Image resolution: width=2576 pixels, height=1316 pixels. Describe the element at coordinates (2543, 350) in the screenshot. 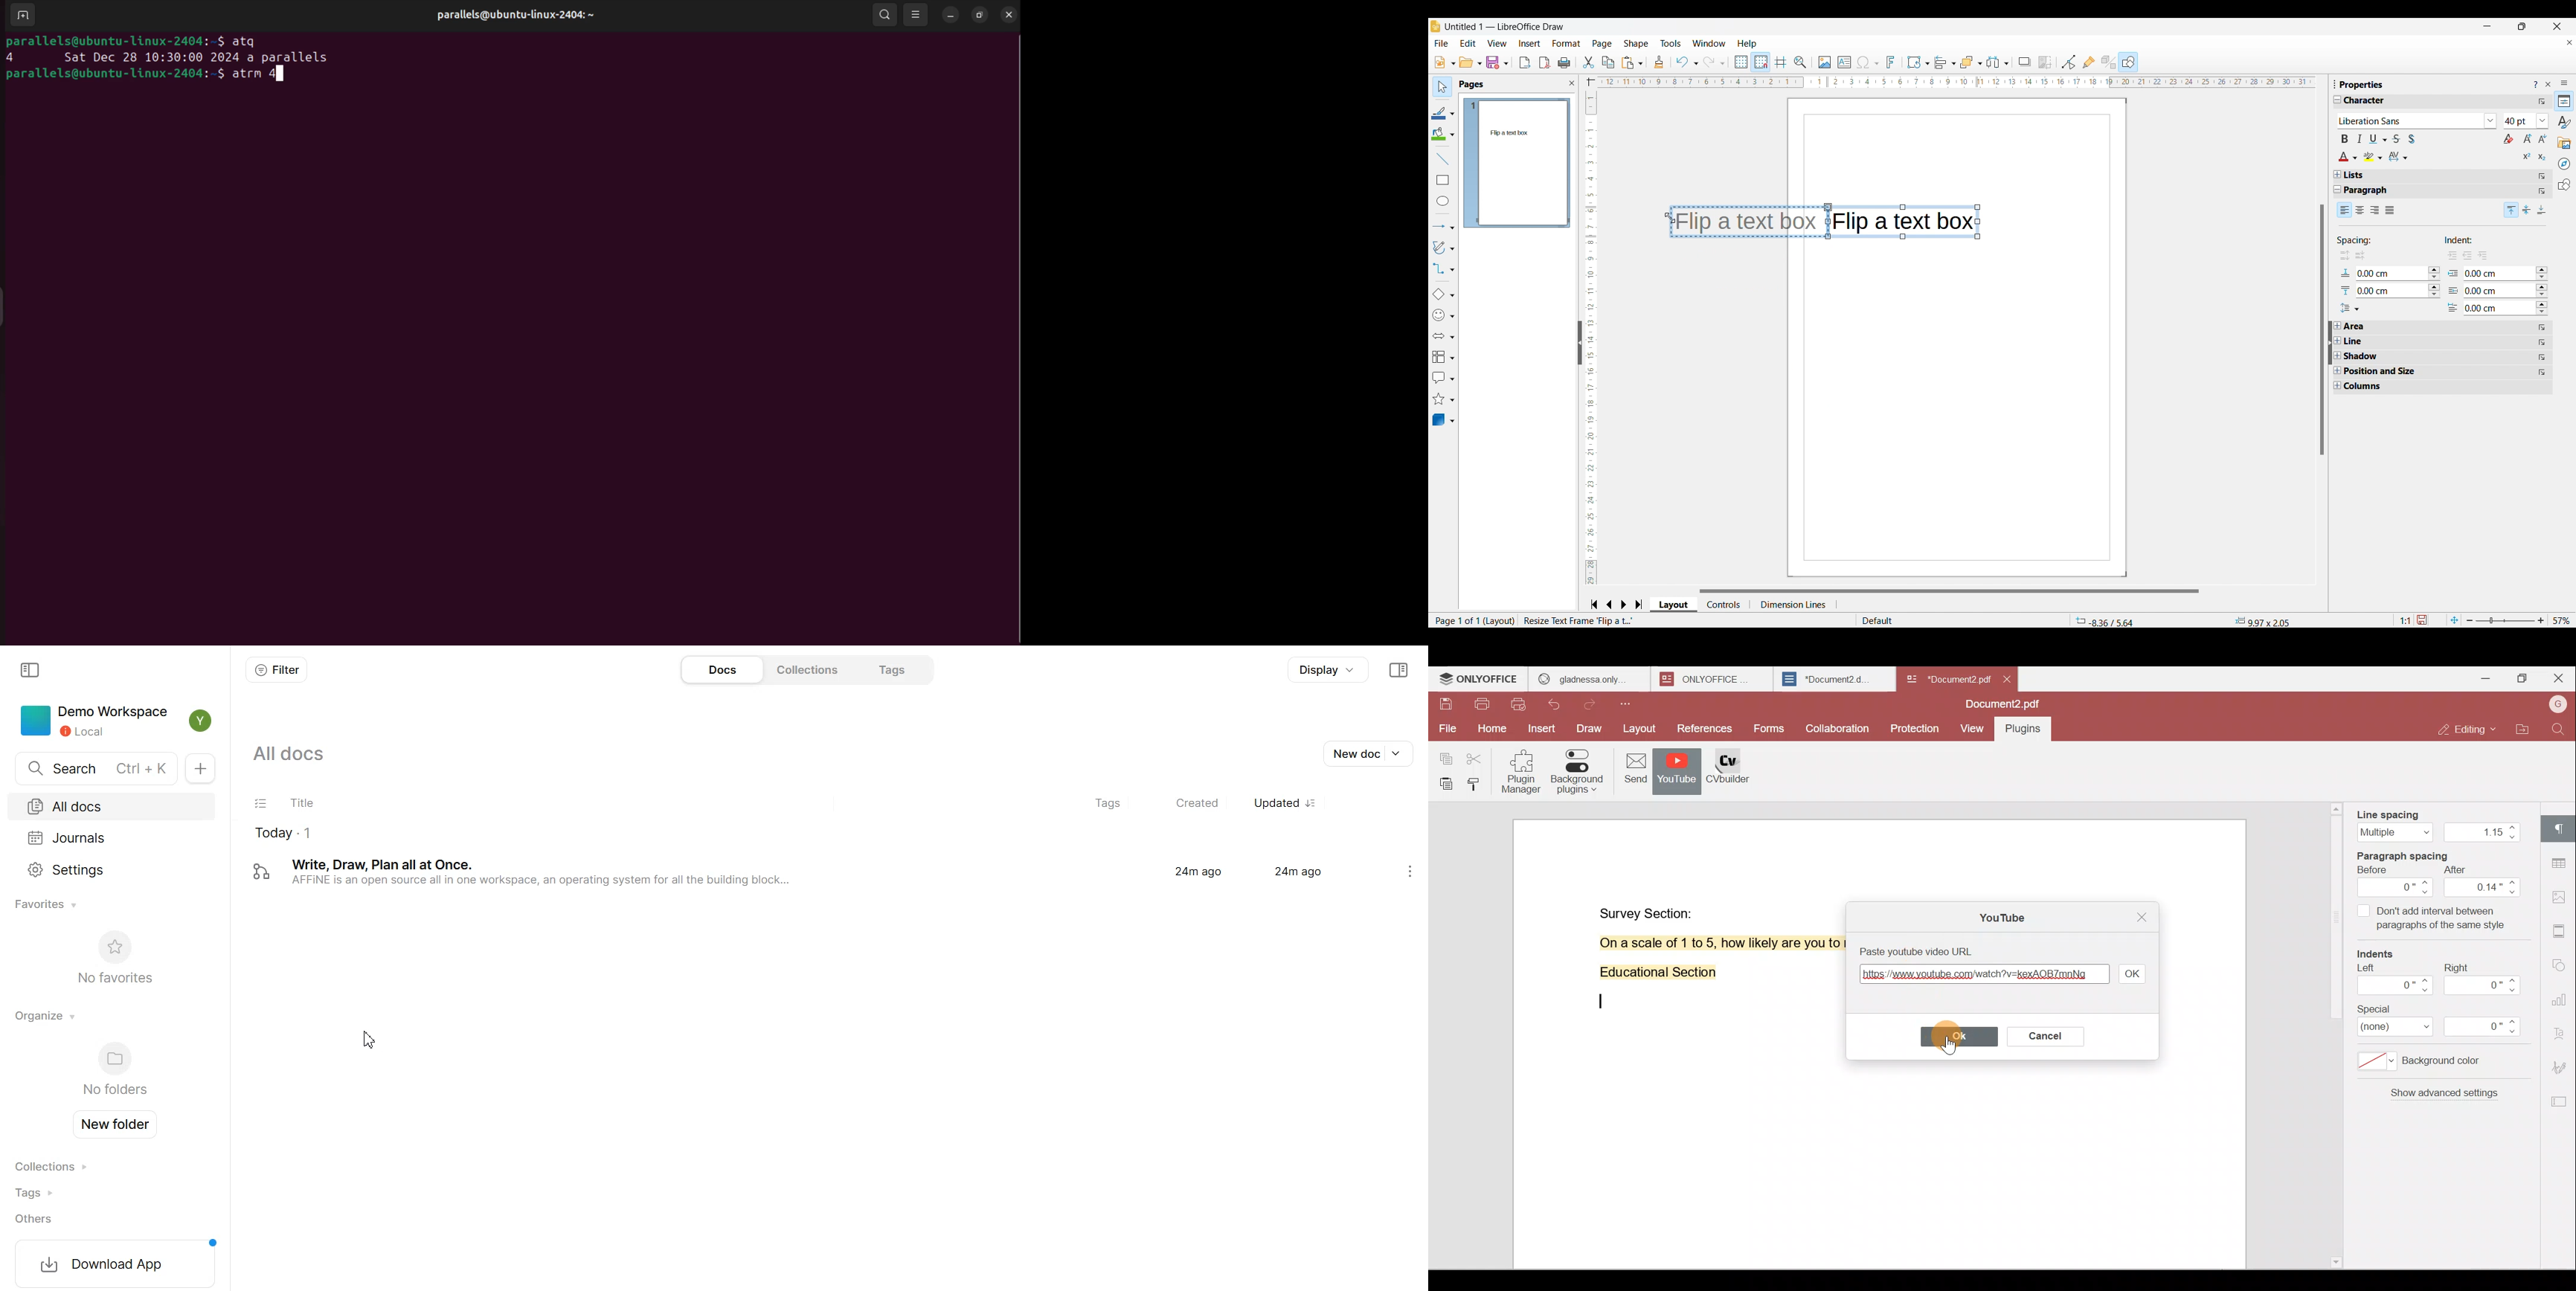

I see `More options for respective sub-title` at that location.